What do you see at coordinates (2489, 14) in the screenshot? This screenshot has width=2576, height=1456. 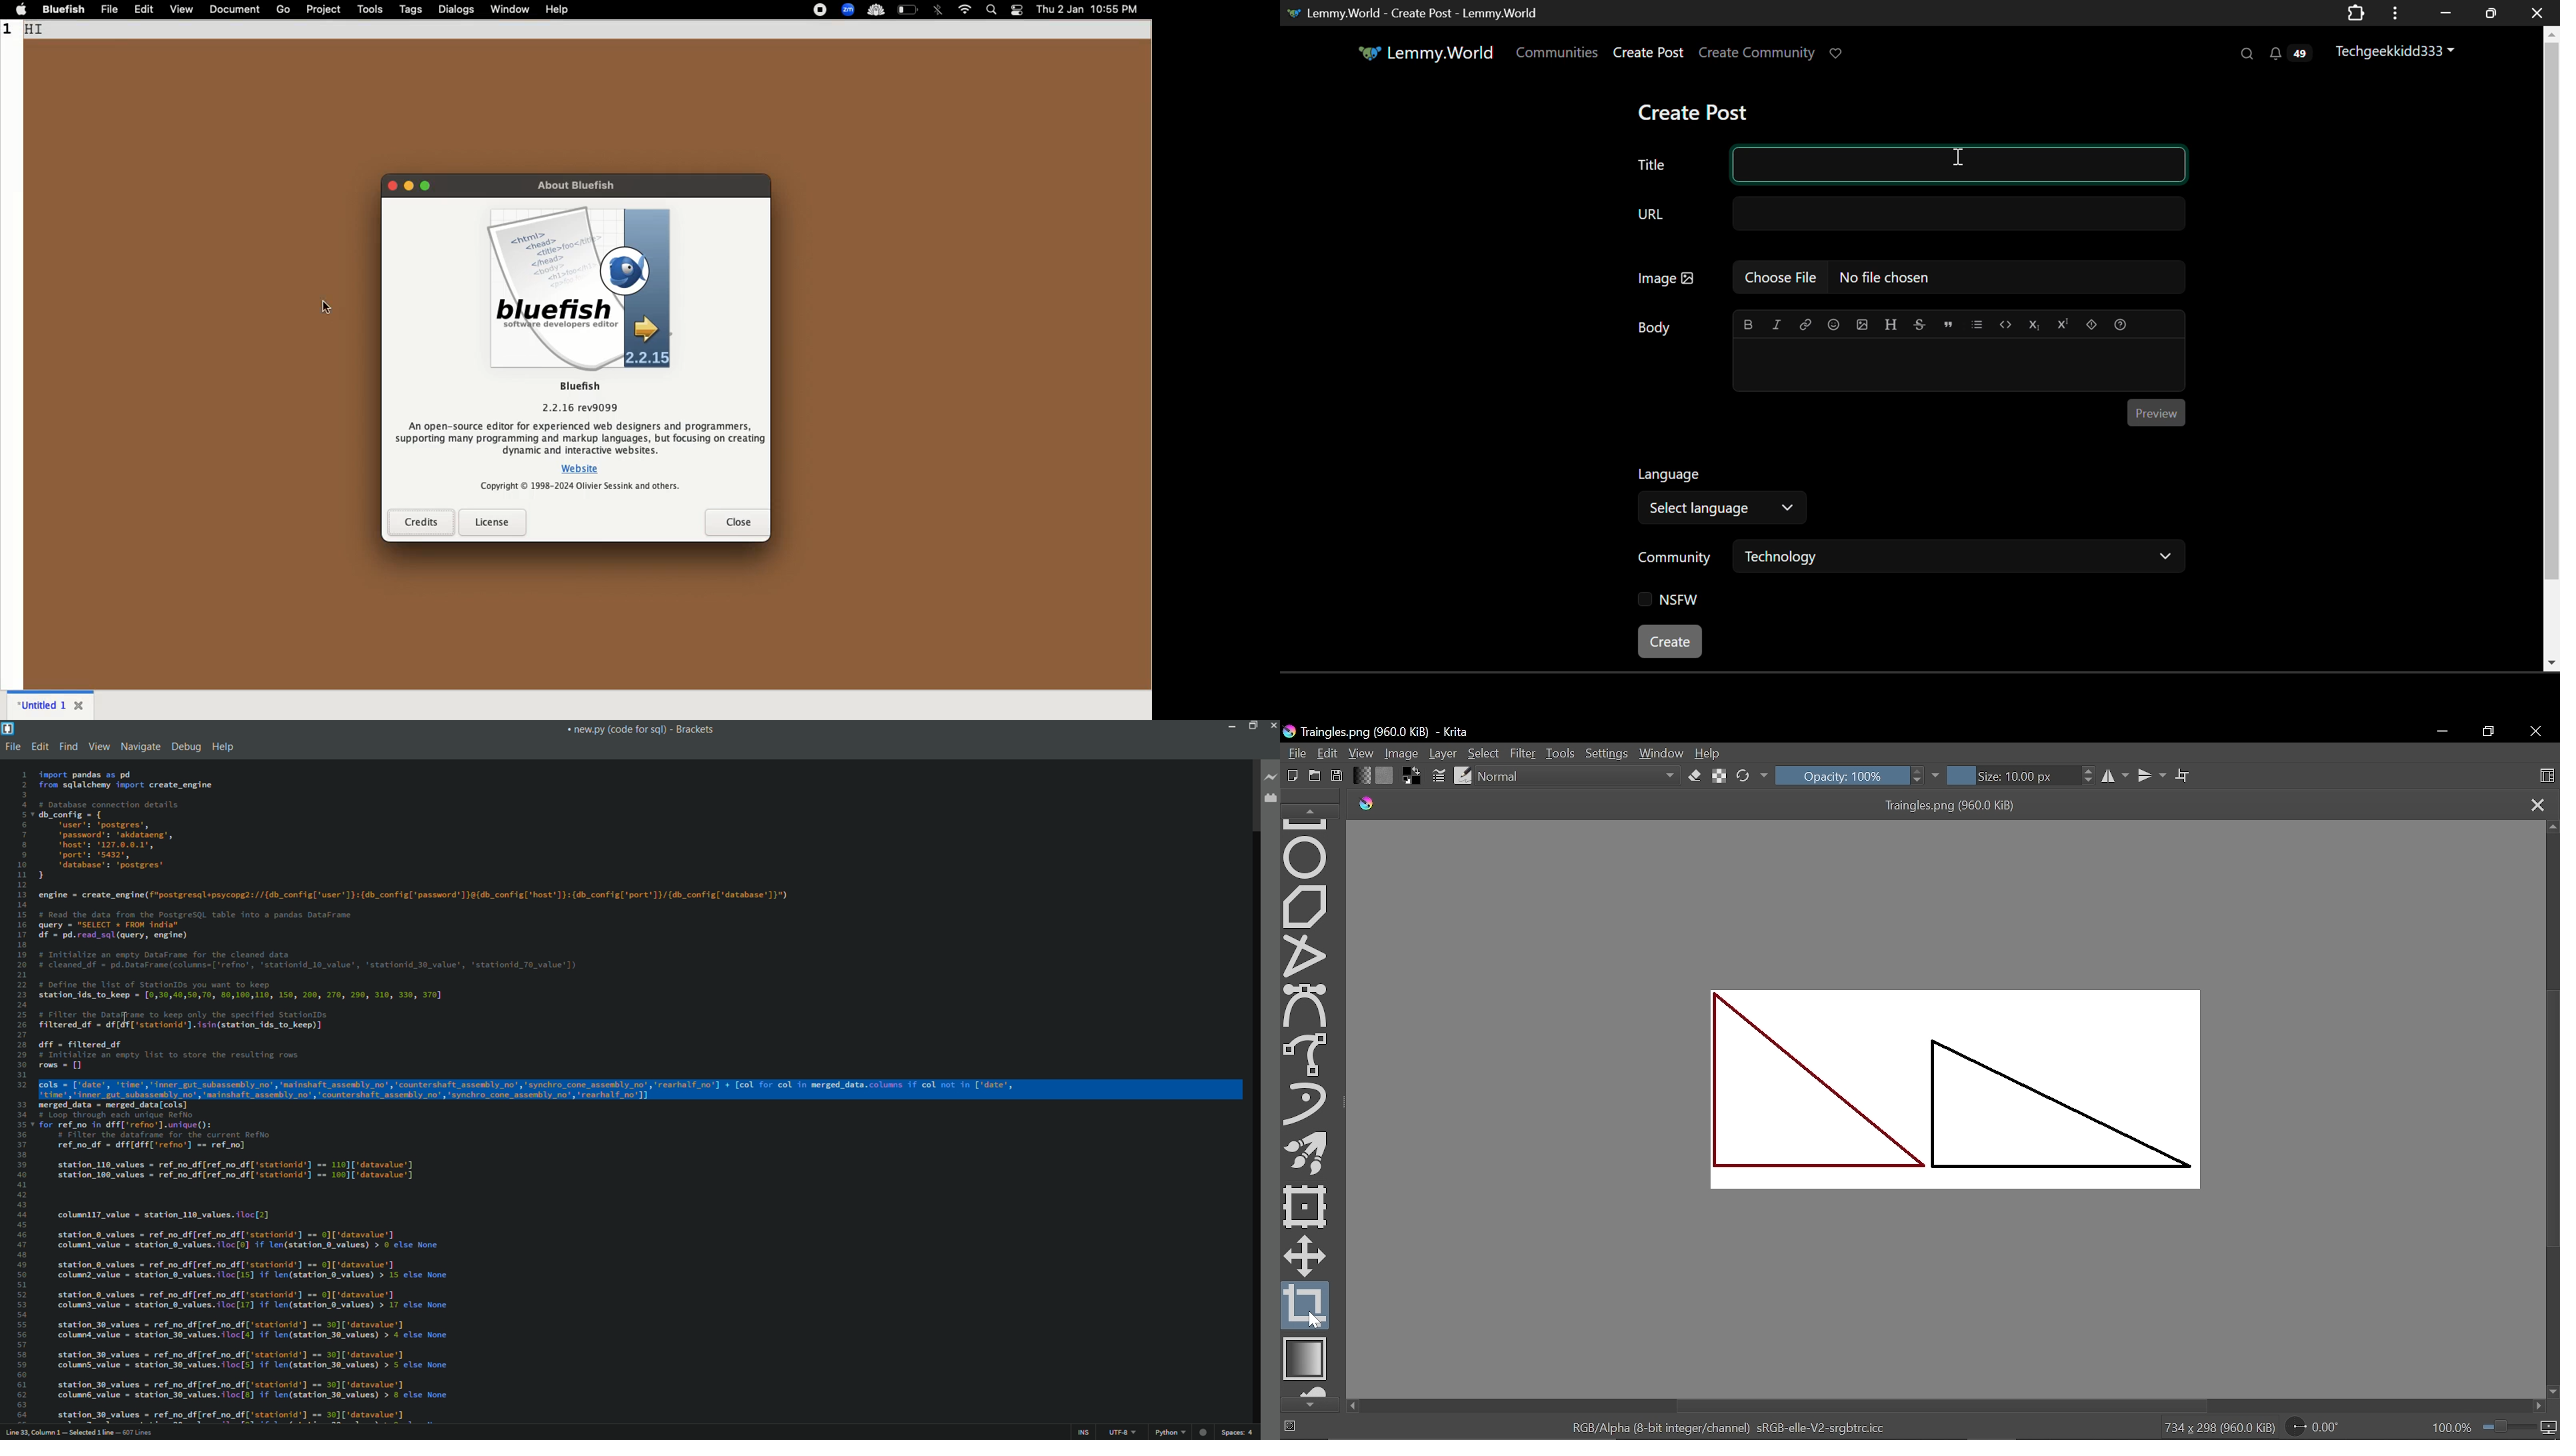 I see `Minimize Window` at bounding box center [2489, 14].